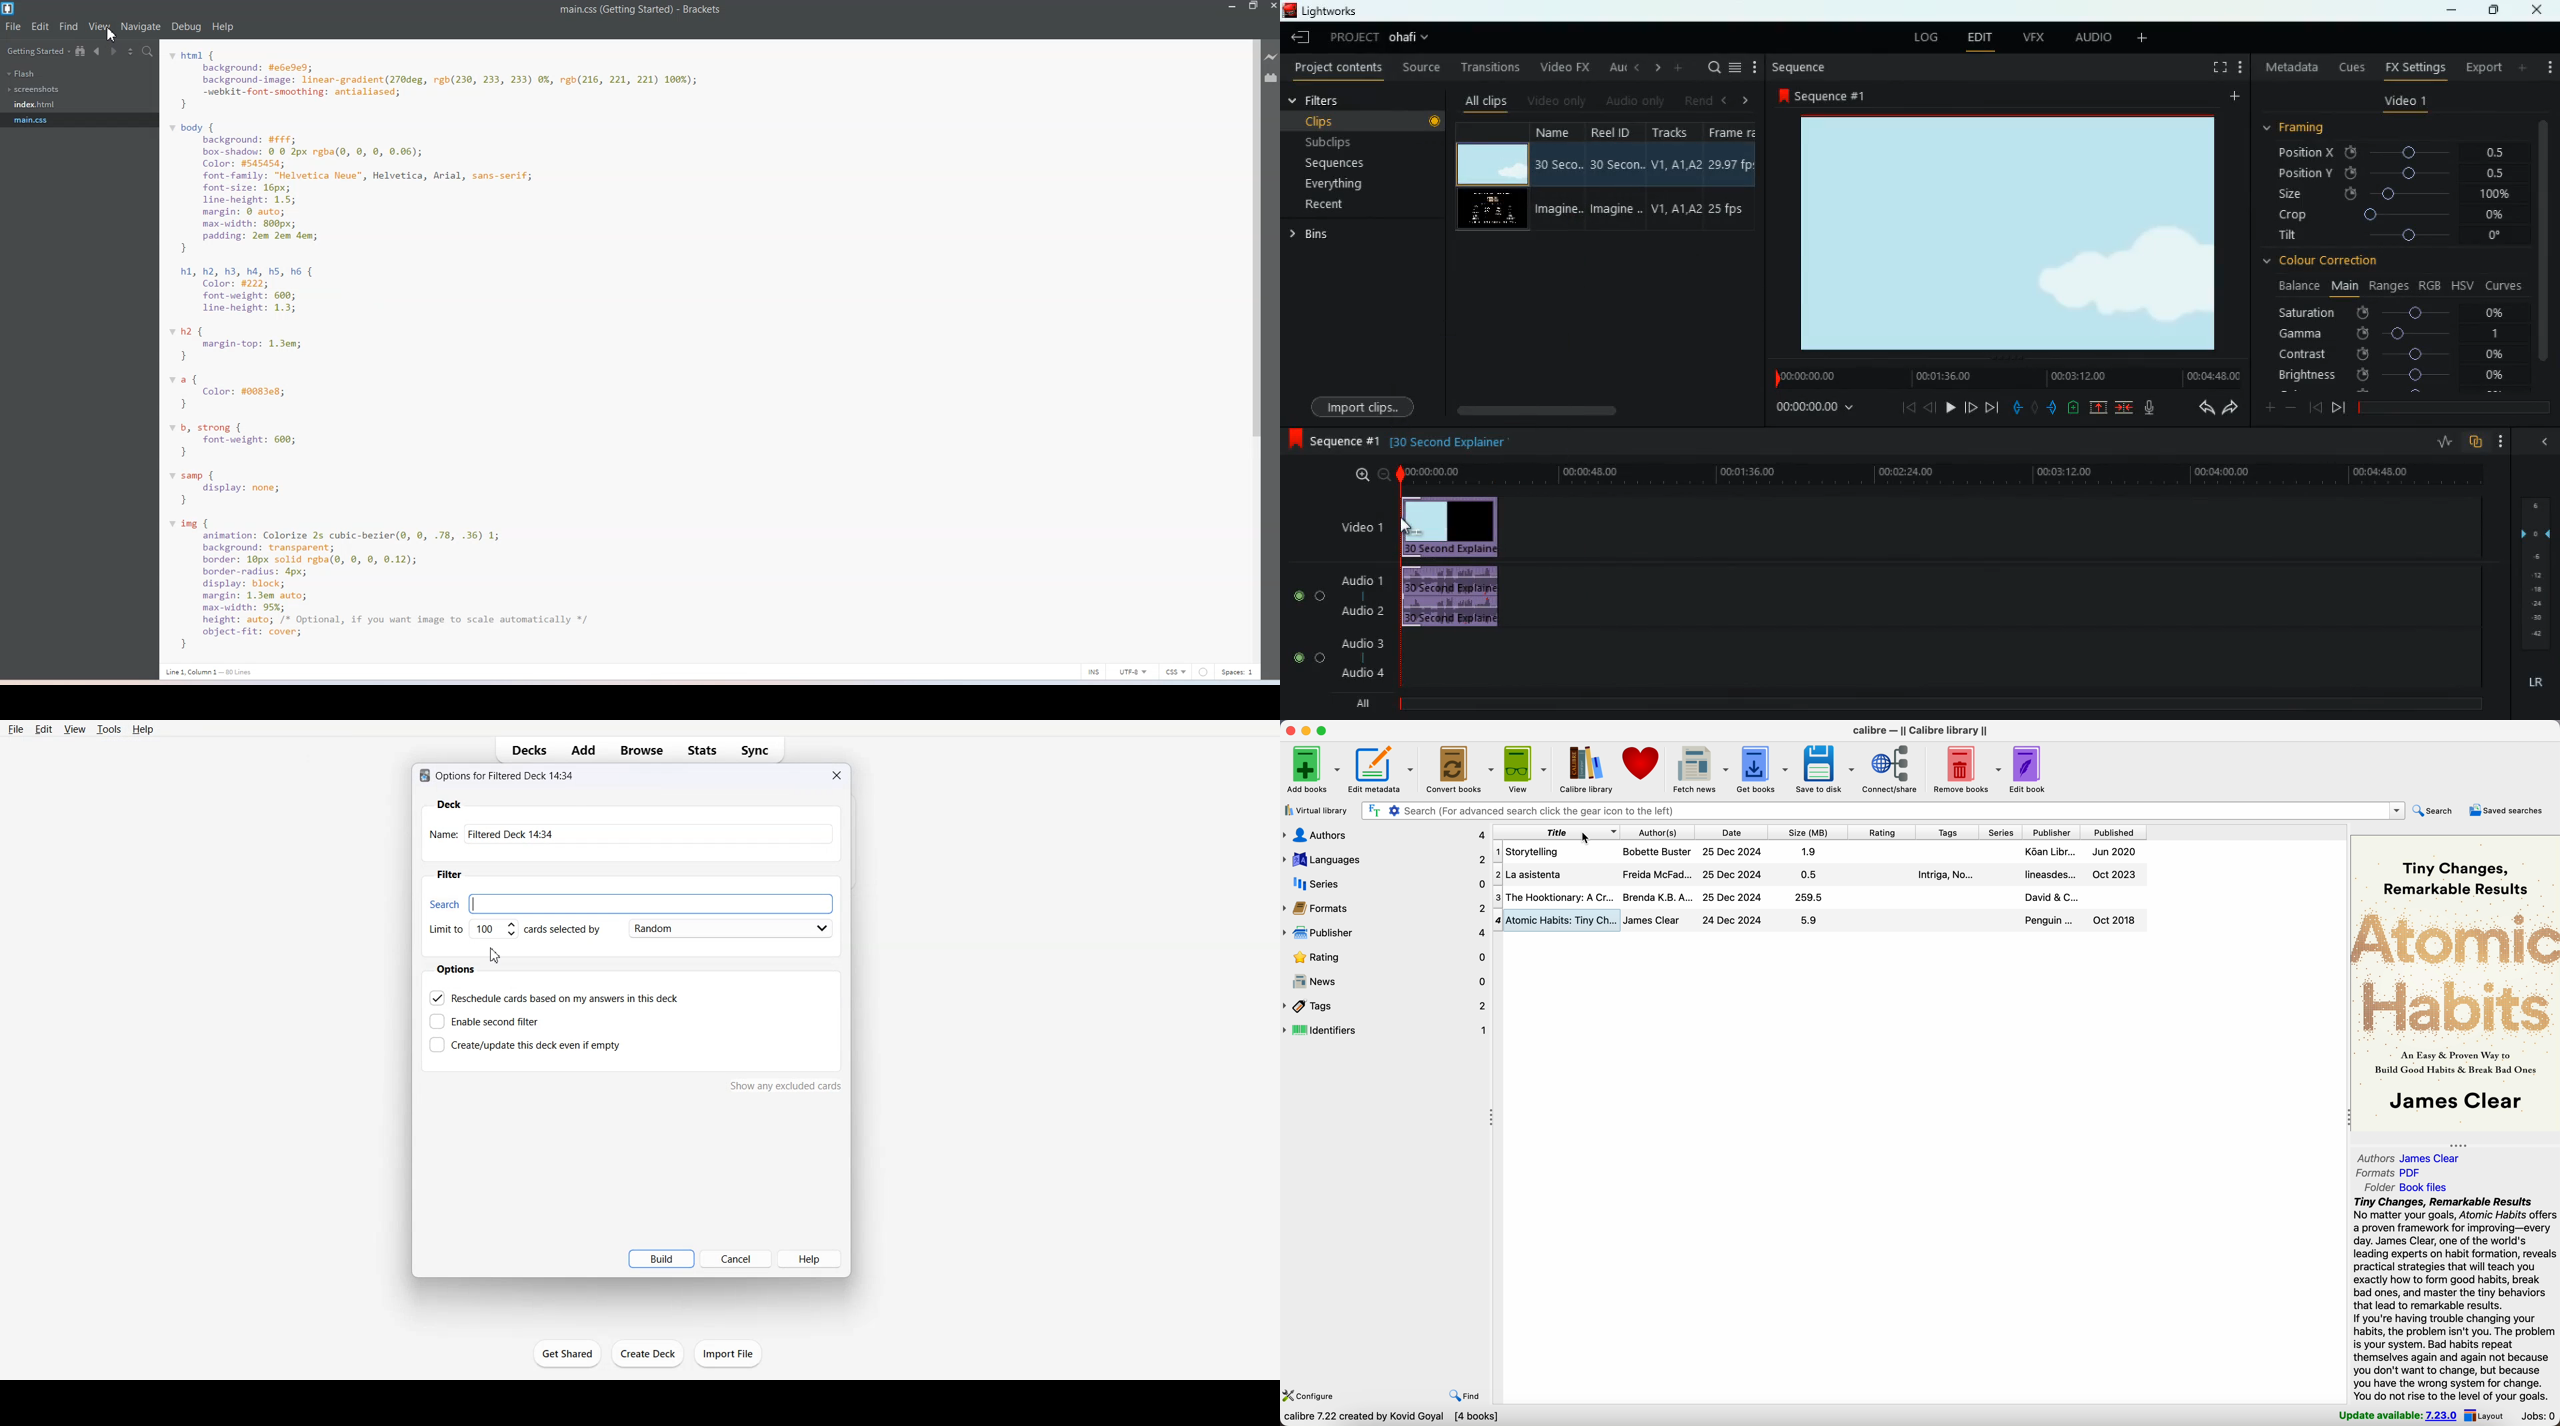 Image resolution: width=2576 pixels, height=1428 pixels. I want to click on Text 1, so click(497, 776).